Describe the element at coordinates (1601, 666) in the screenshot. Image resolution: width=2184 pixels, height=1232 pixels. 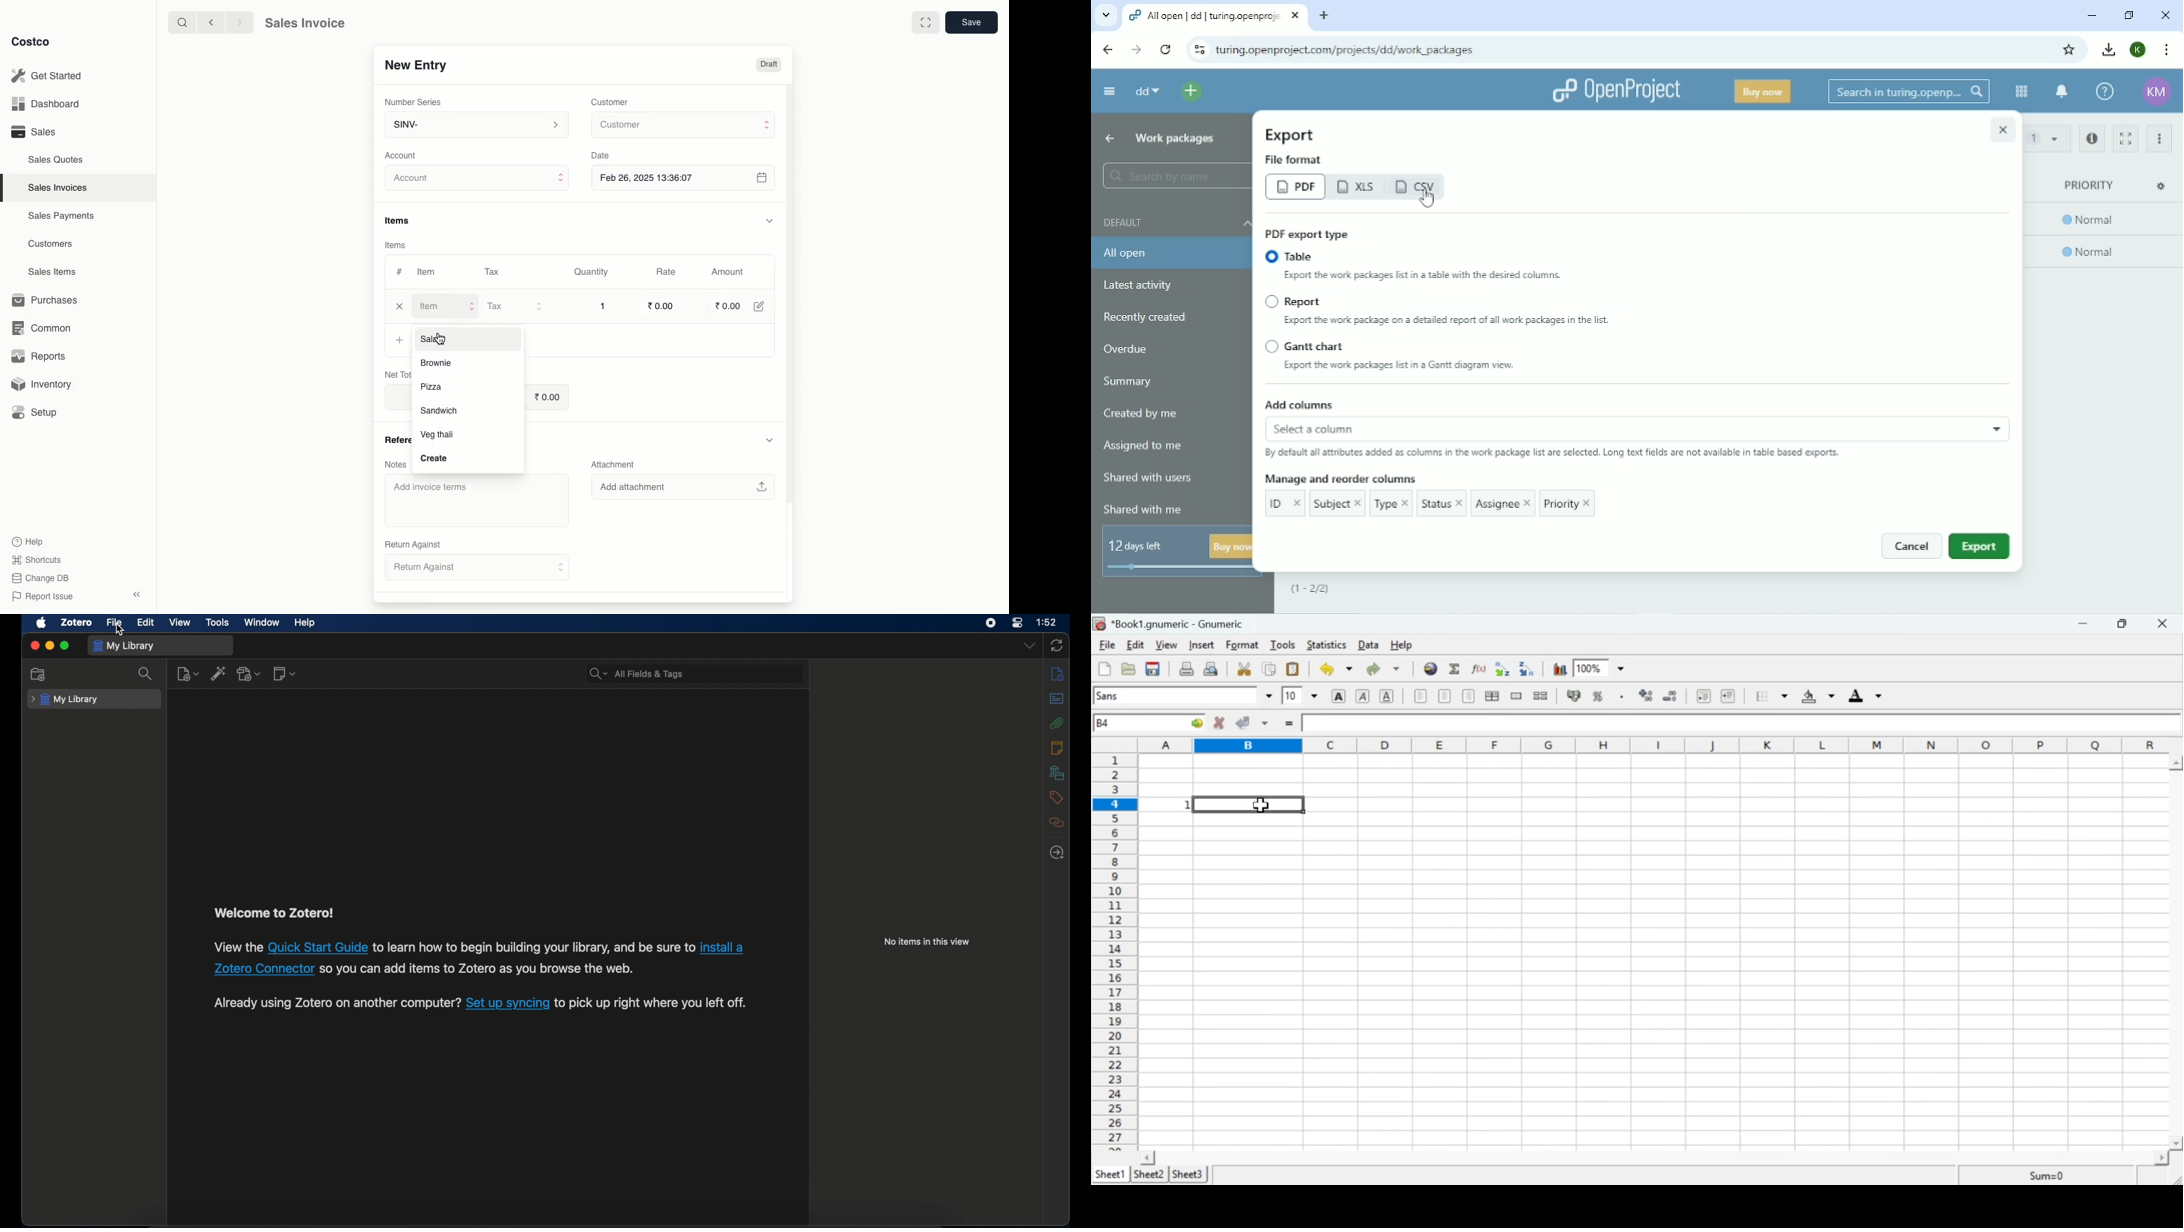
I see `Zoom` at that location.